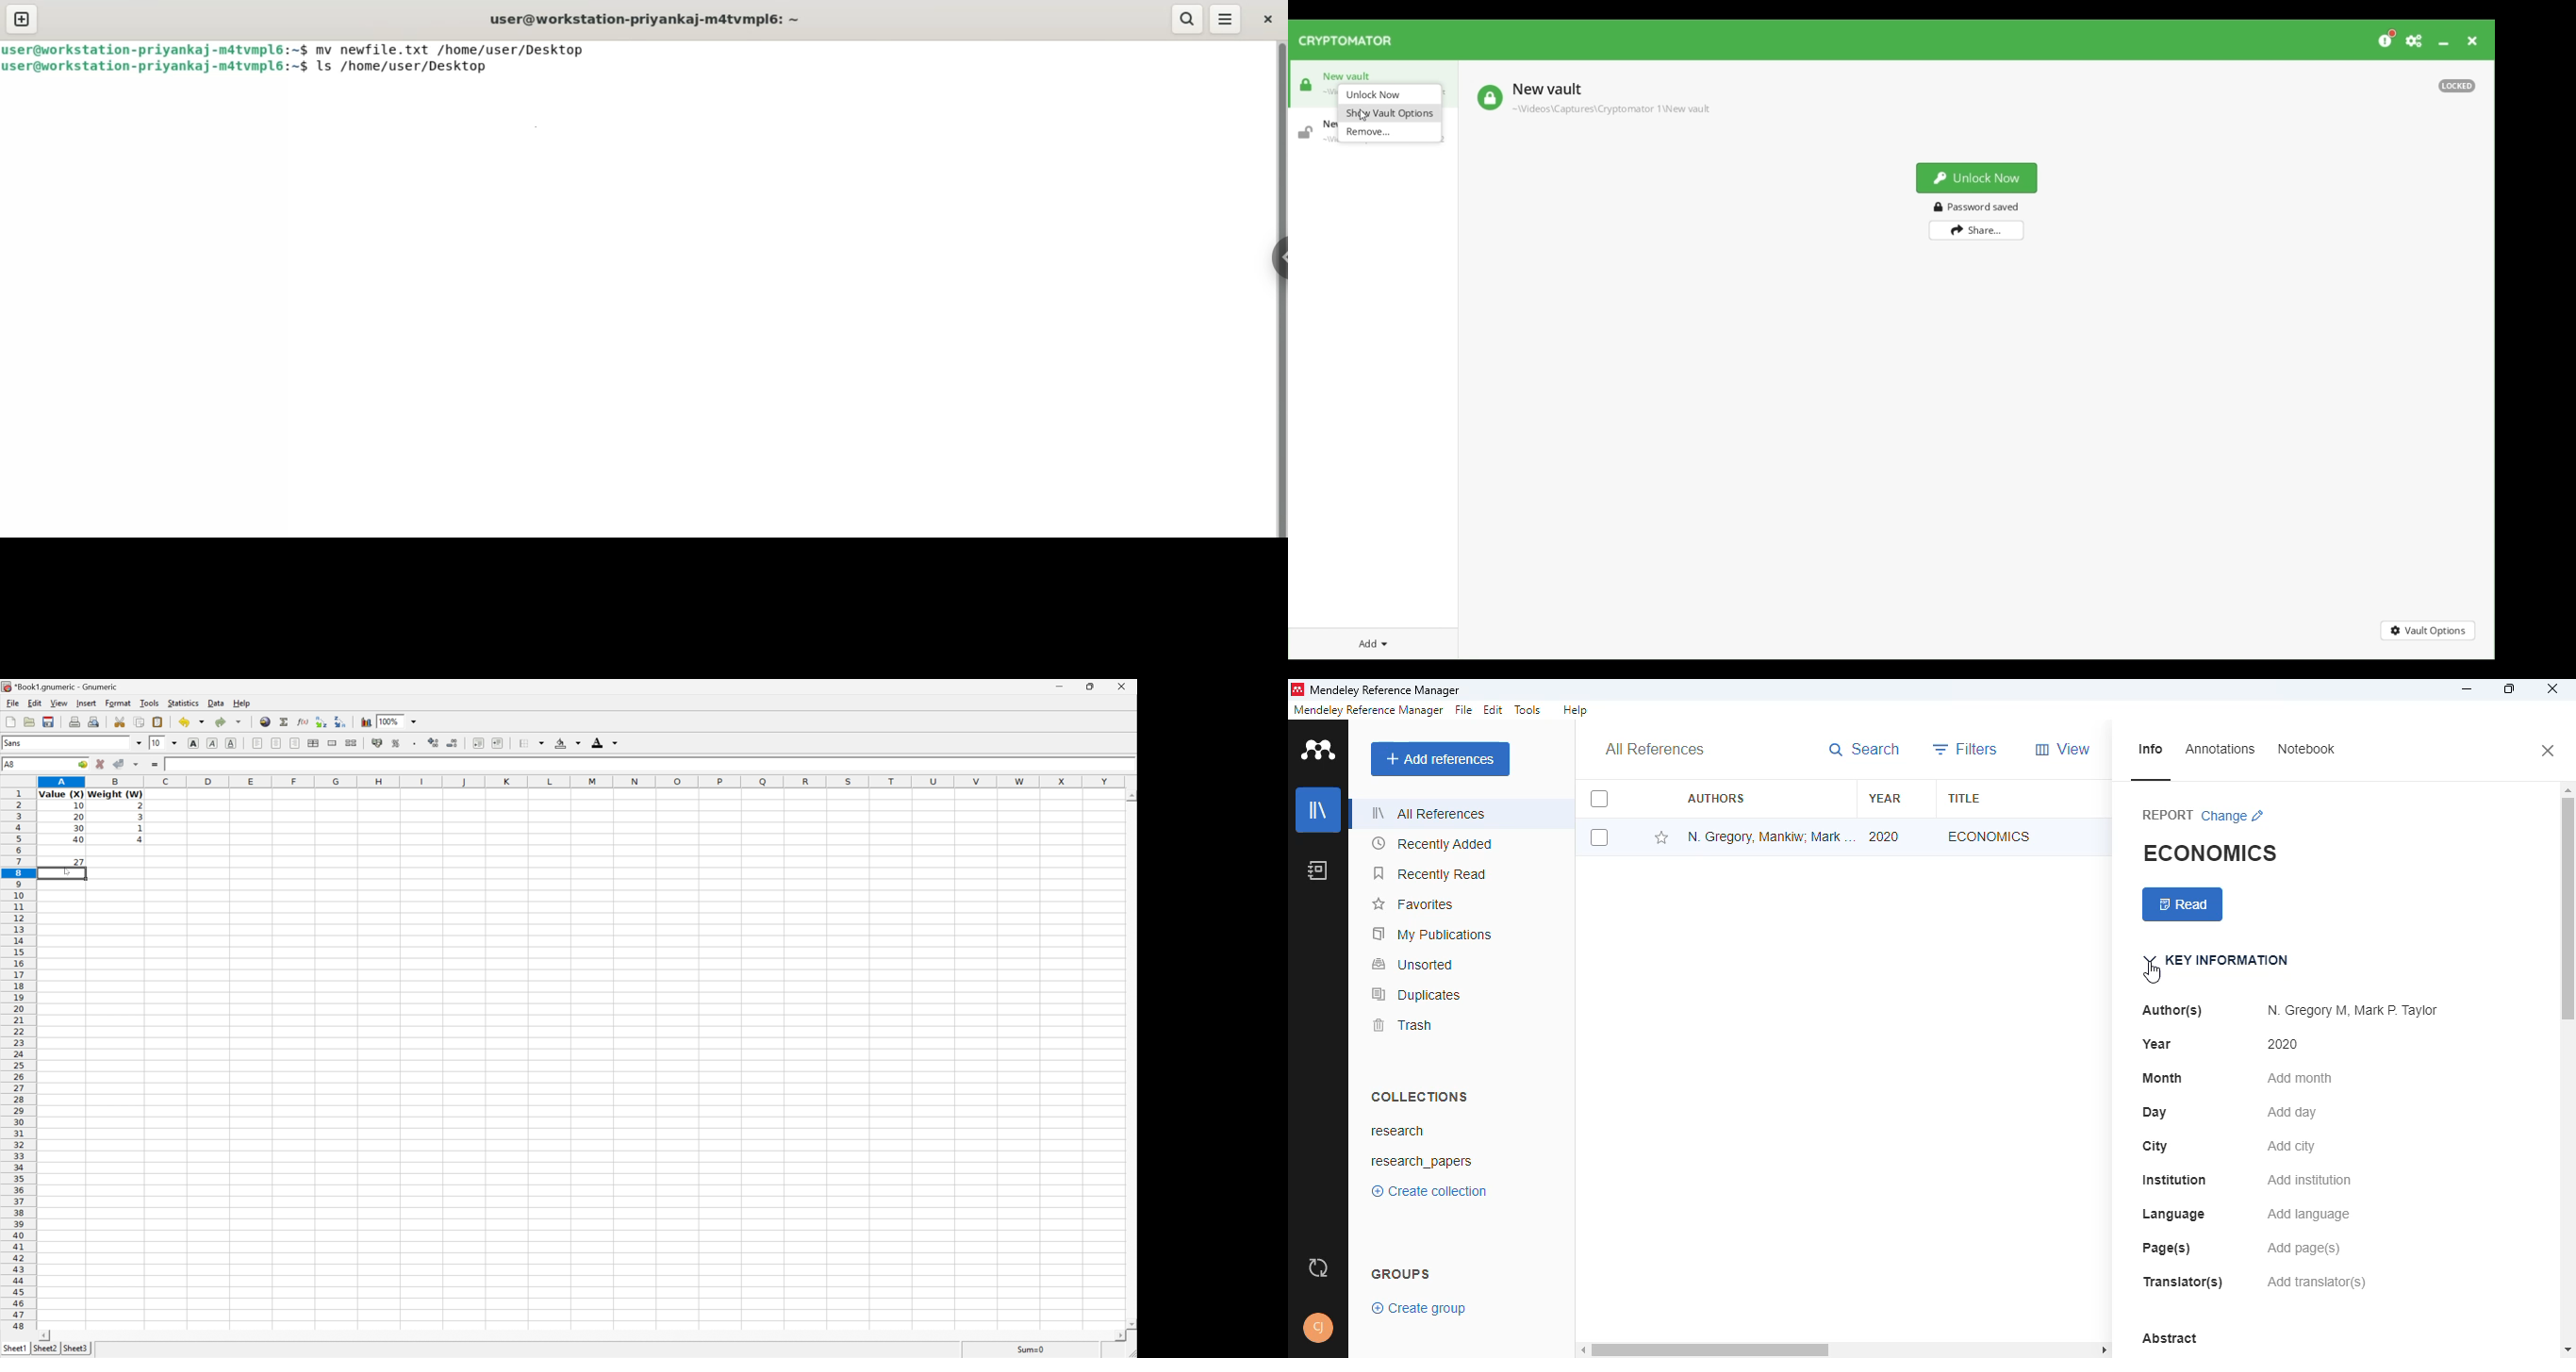 The height and width of the screenshot is (1372, 2576). Describe the element at coordinates (341, 722) in the screenshot. I see `Sort the selected region in descending order based on the first column selected` at that location.